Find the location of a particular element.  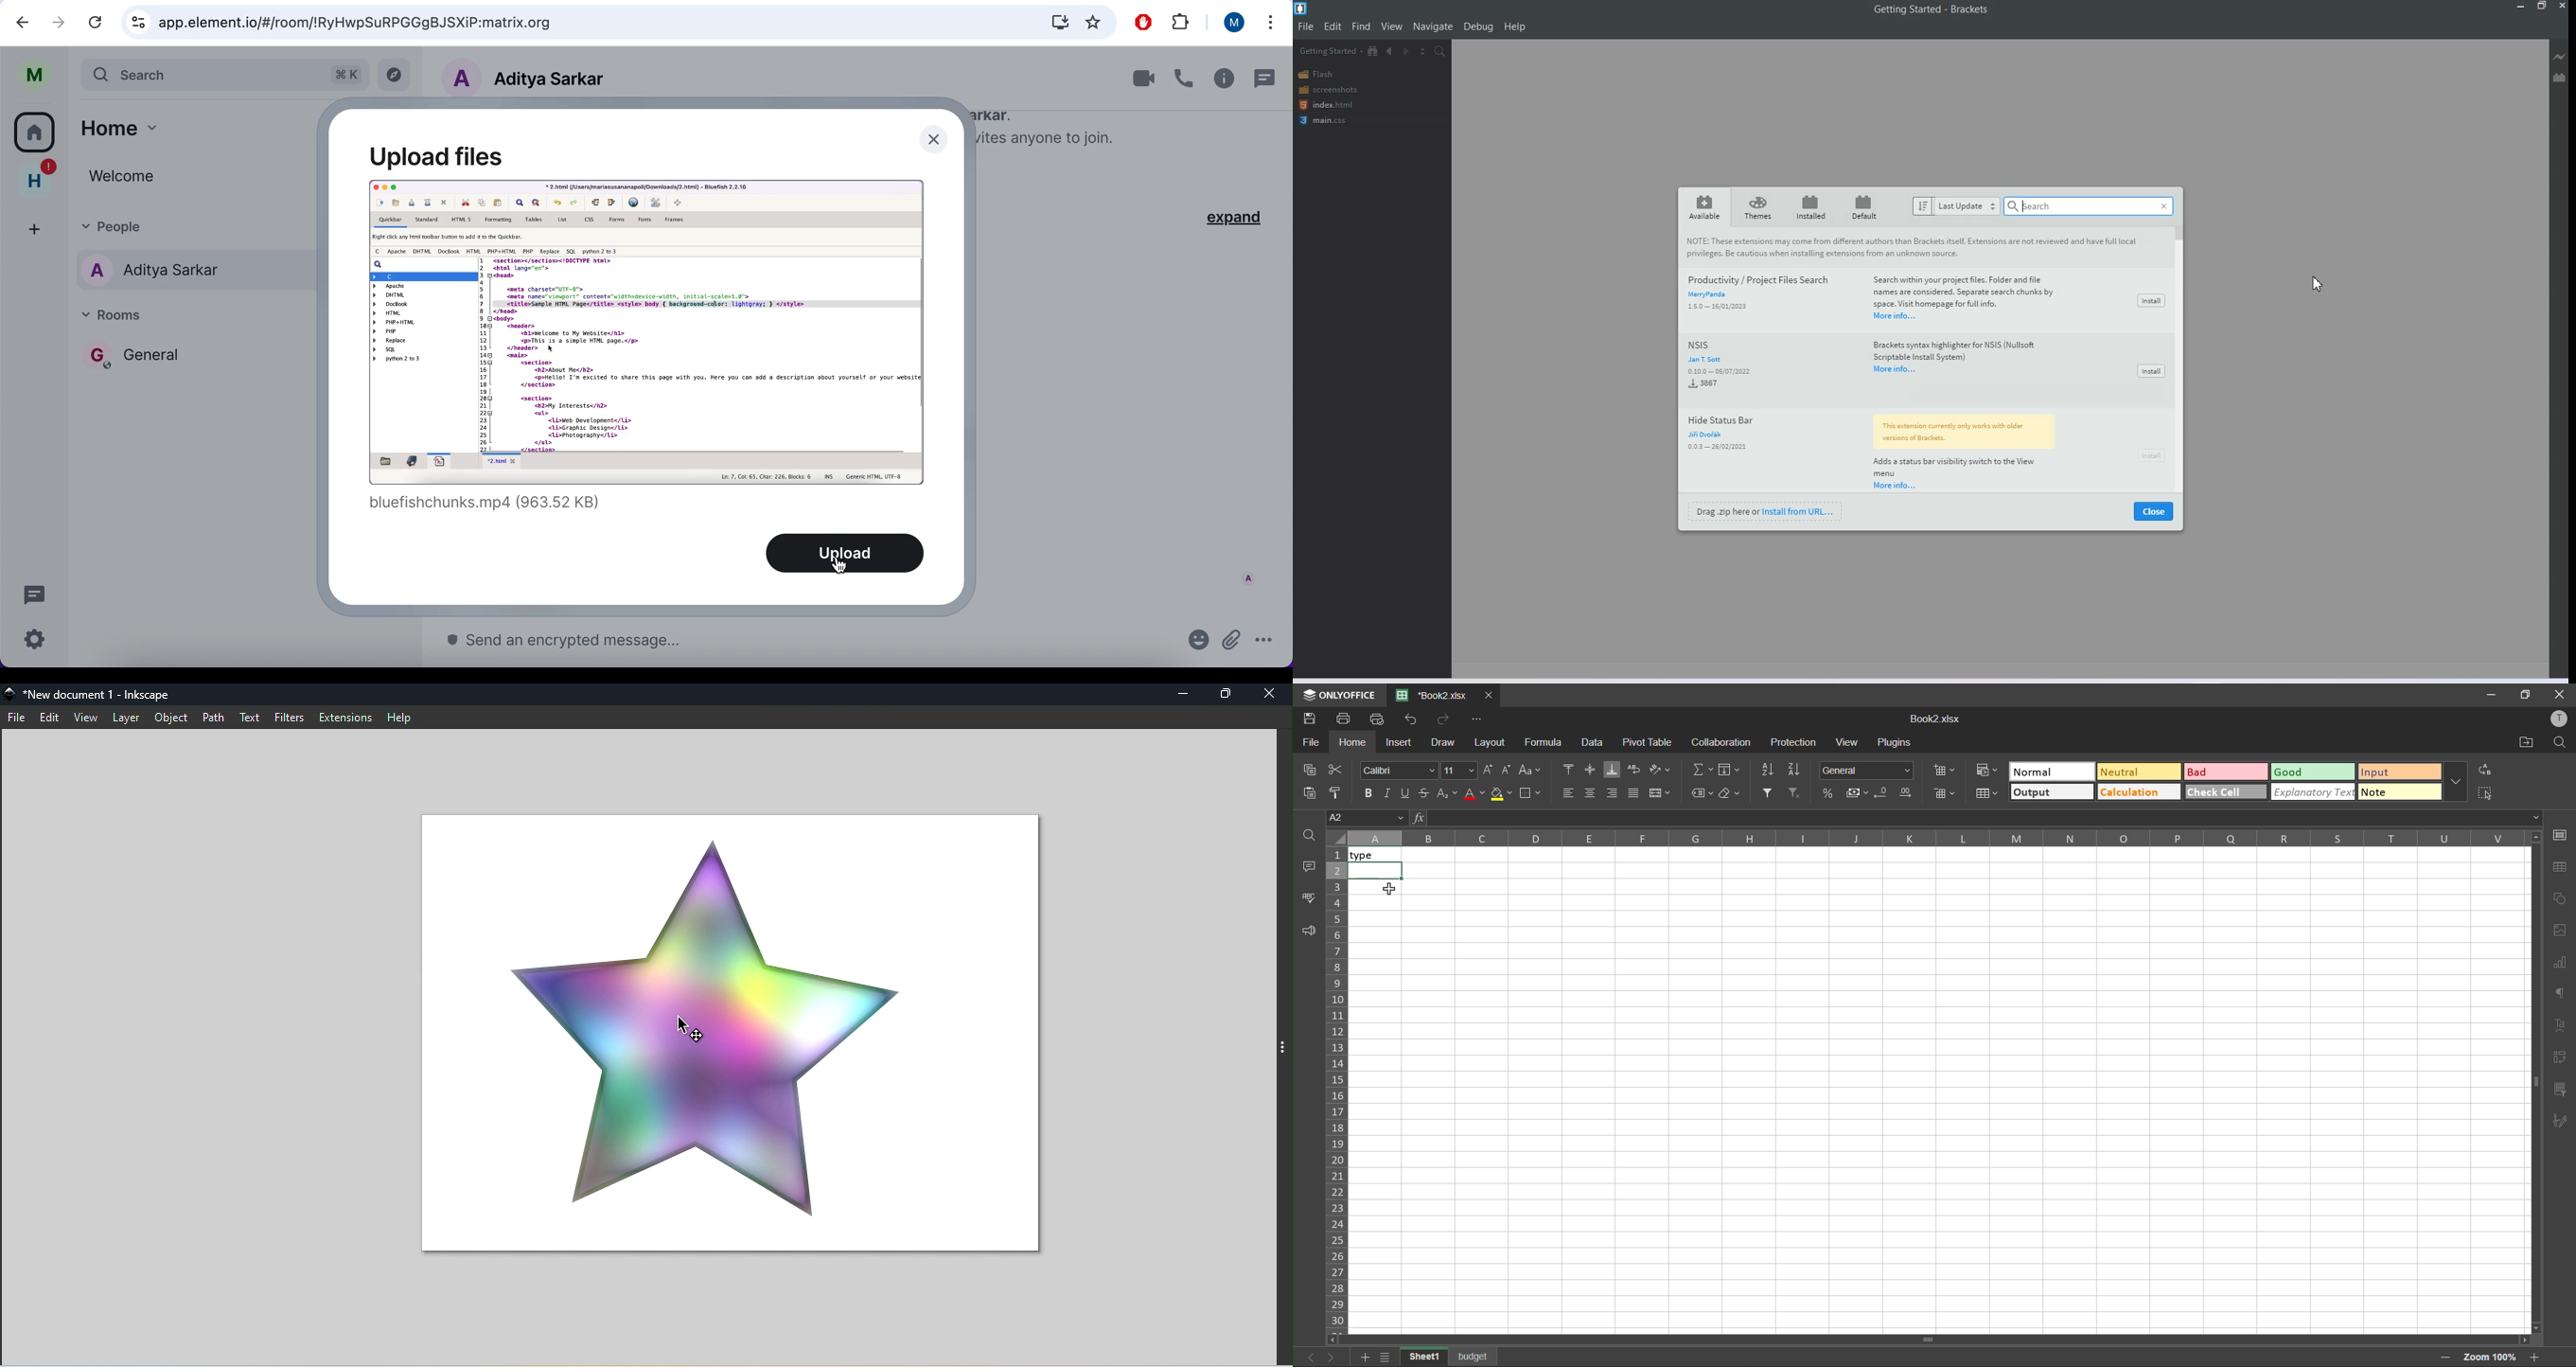

minimize is located at coordinates (2489, 696).